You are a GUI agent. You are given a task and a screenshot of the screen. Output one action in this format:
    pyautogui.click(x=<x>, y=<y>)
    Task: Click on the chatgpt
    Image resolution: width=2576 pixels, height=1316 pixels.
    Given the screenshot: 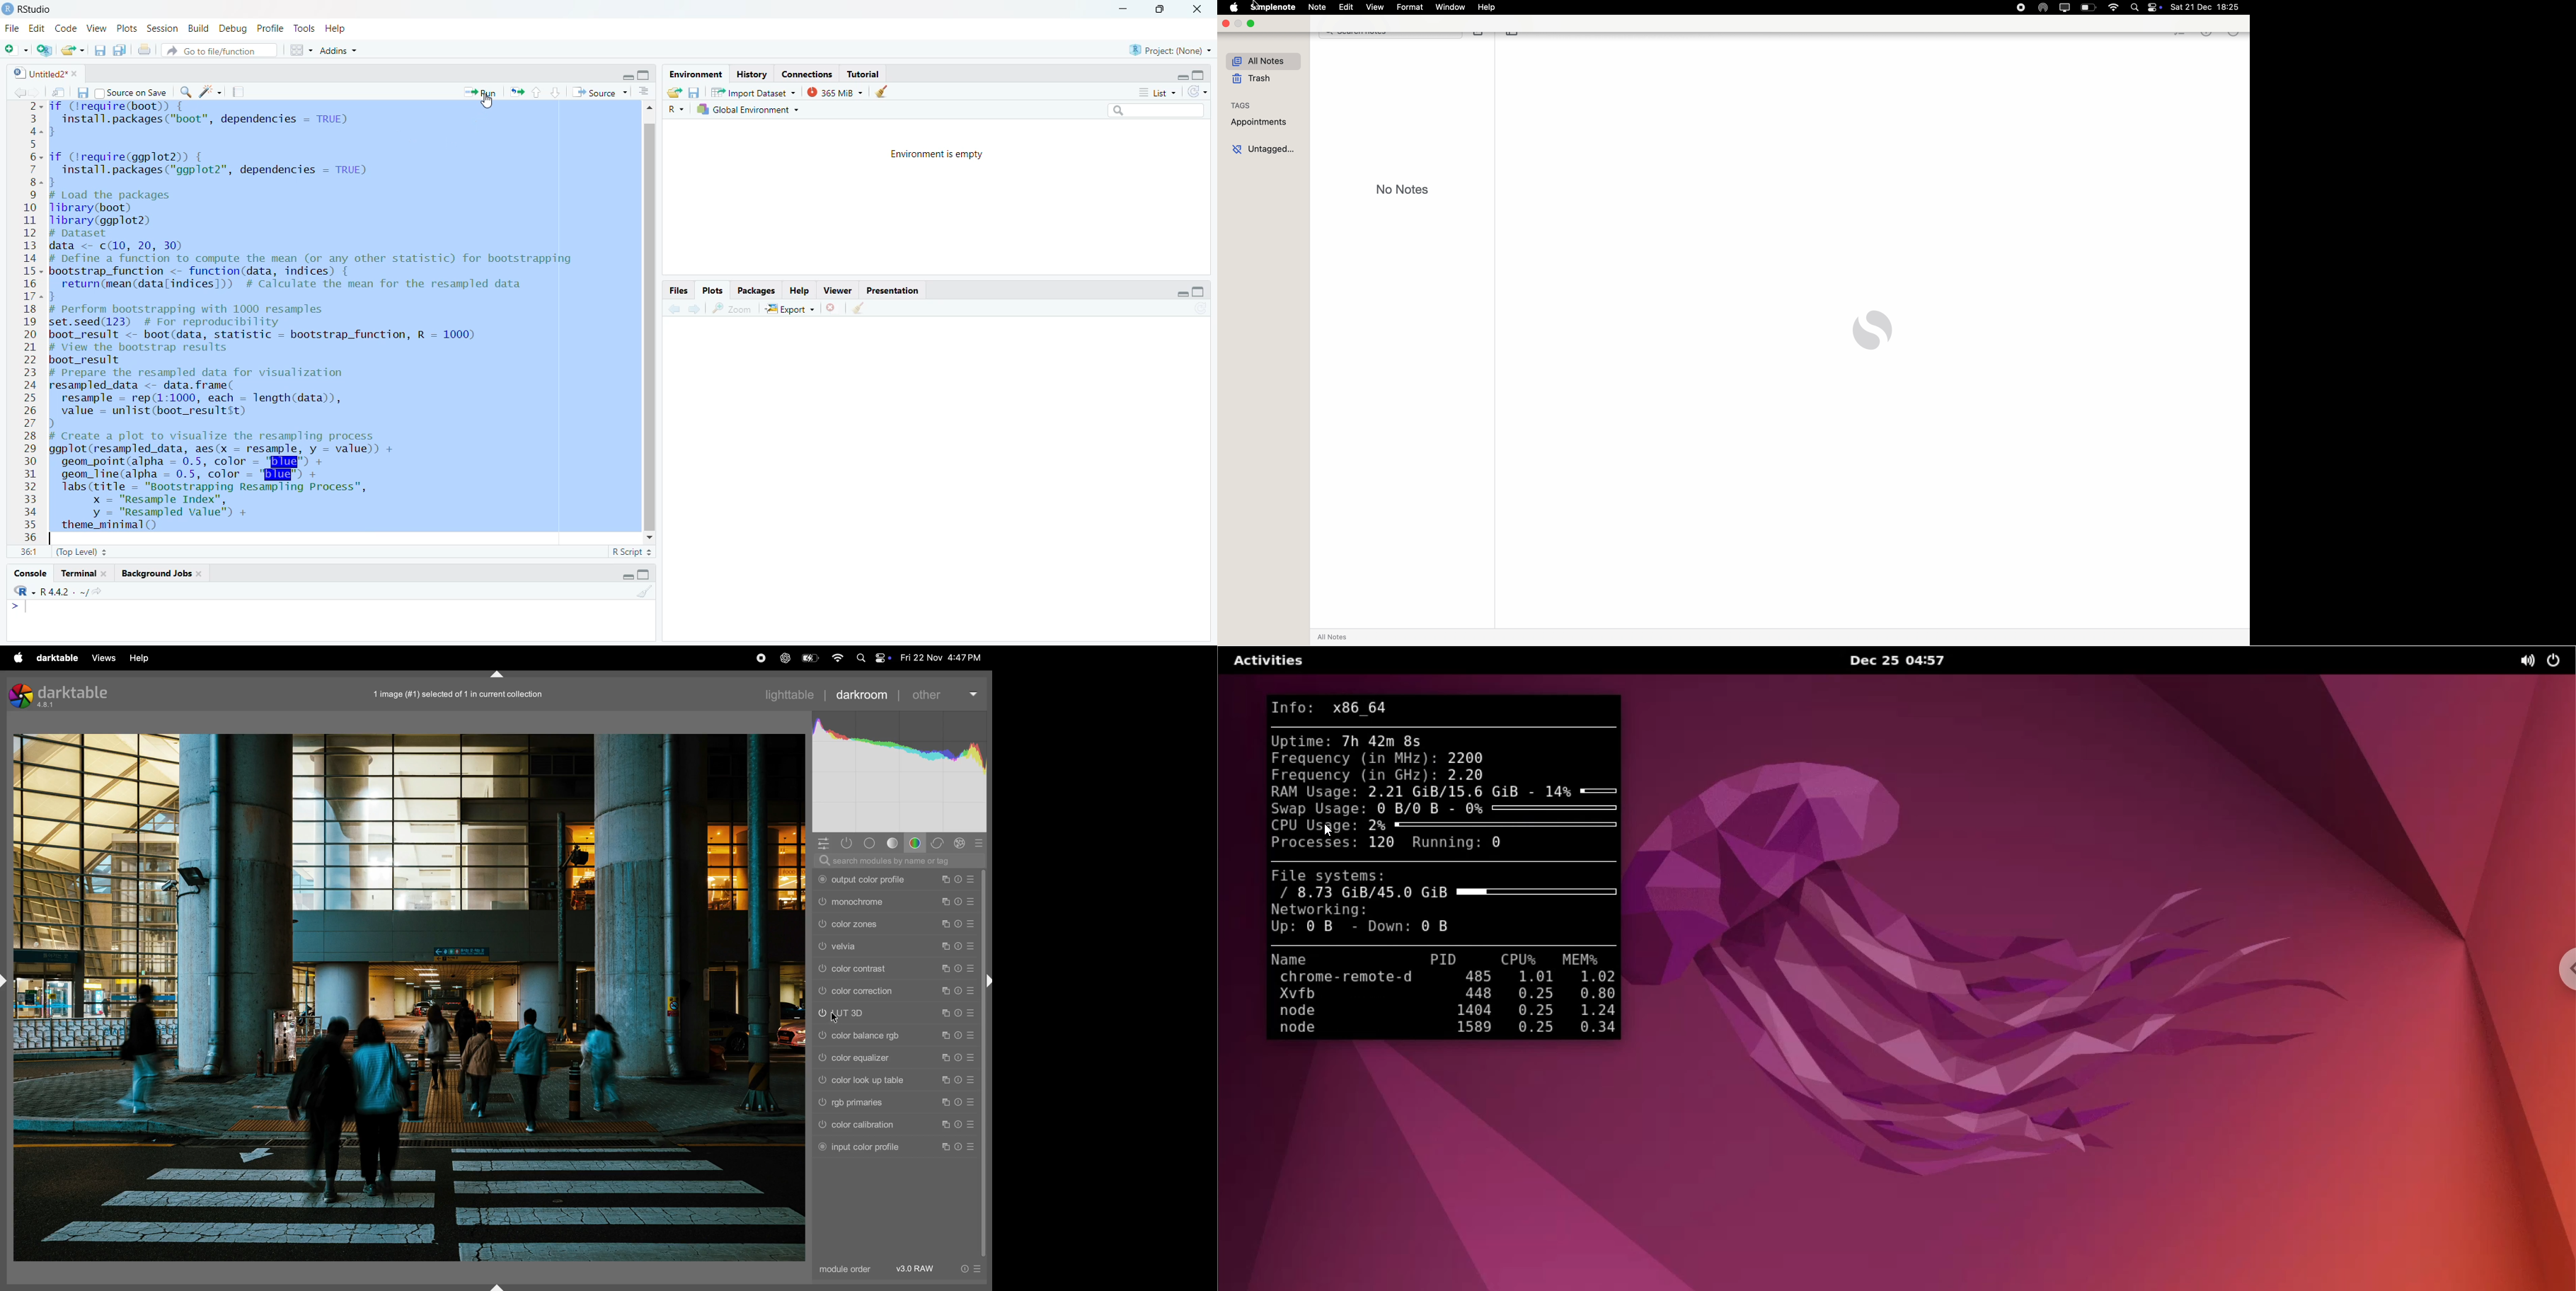 What is the action you would take?
    pyautogui.click(x=782, y=657)
    